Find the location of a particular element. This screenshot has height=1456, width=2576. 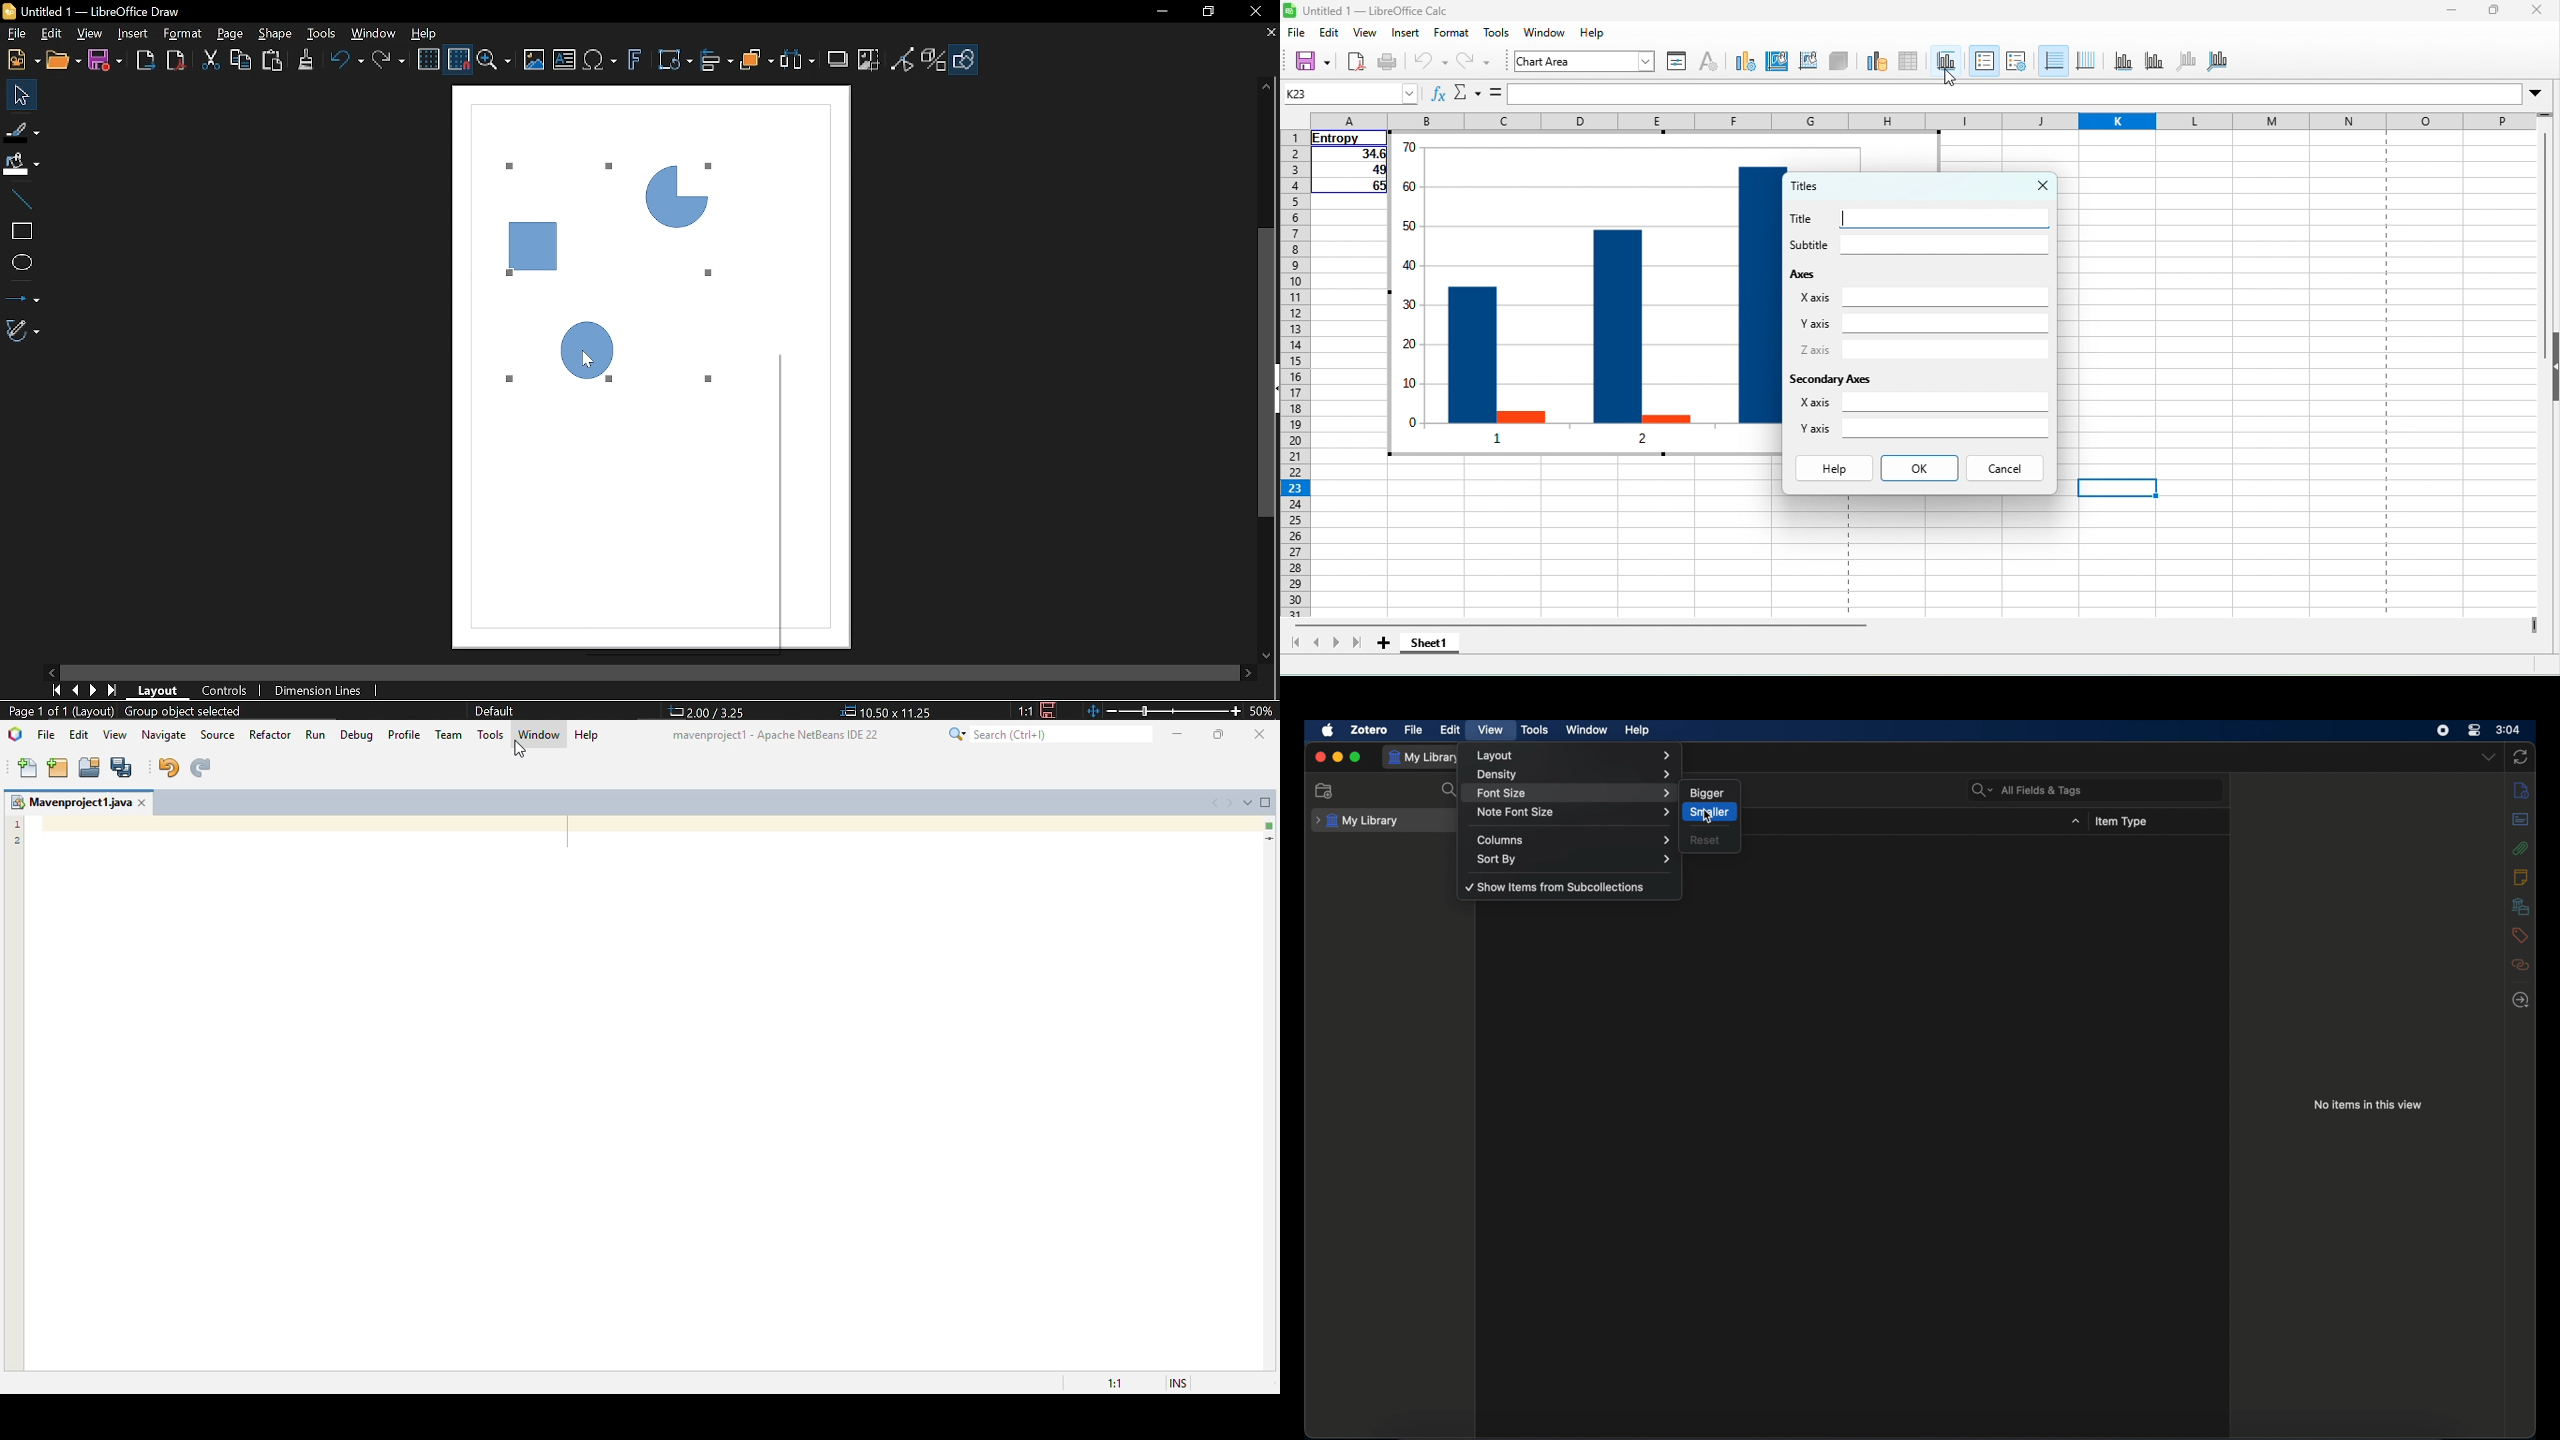

Lines and arrows is located at coordinates (24, 295).